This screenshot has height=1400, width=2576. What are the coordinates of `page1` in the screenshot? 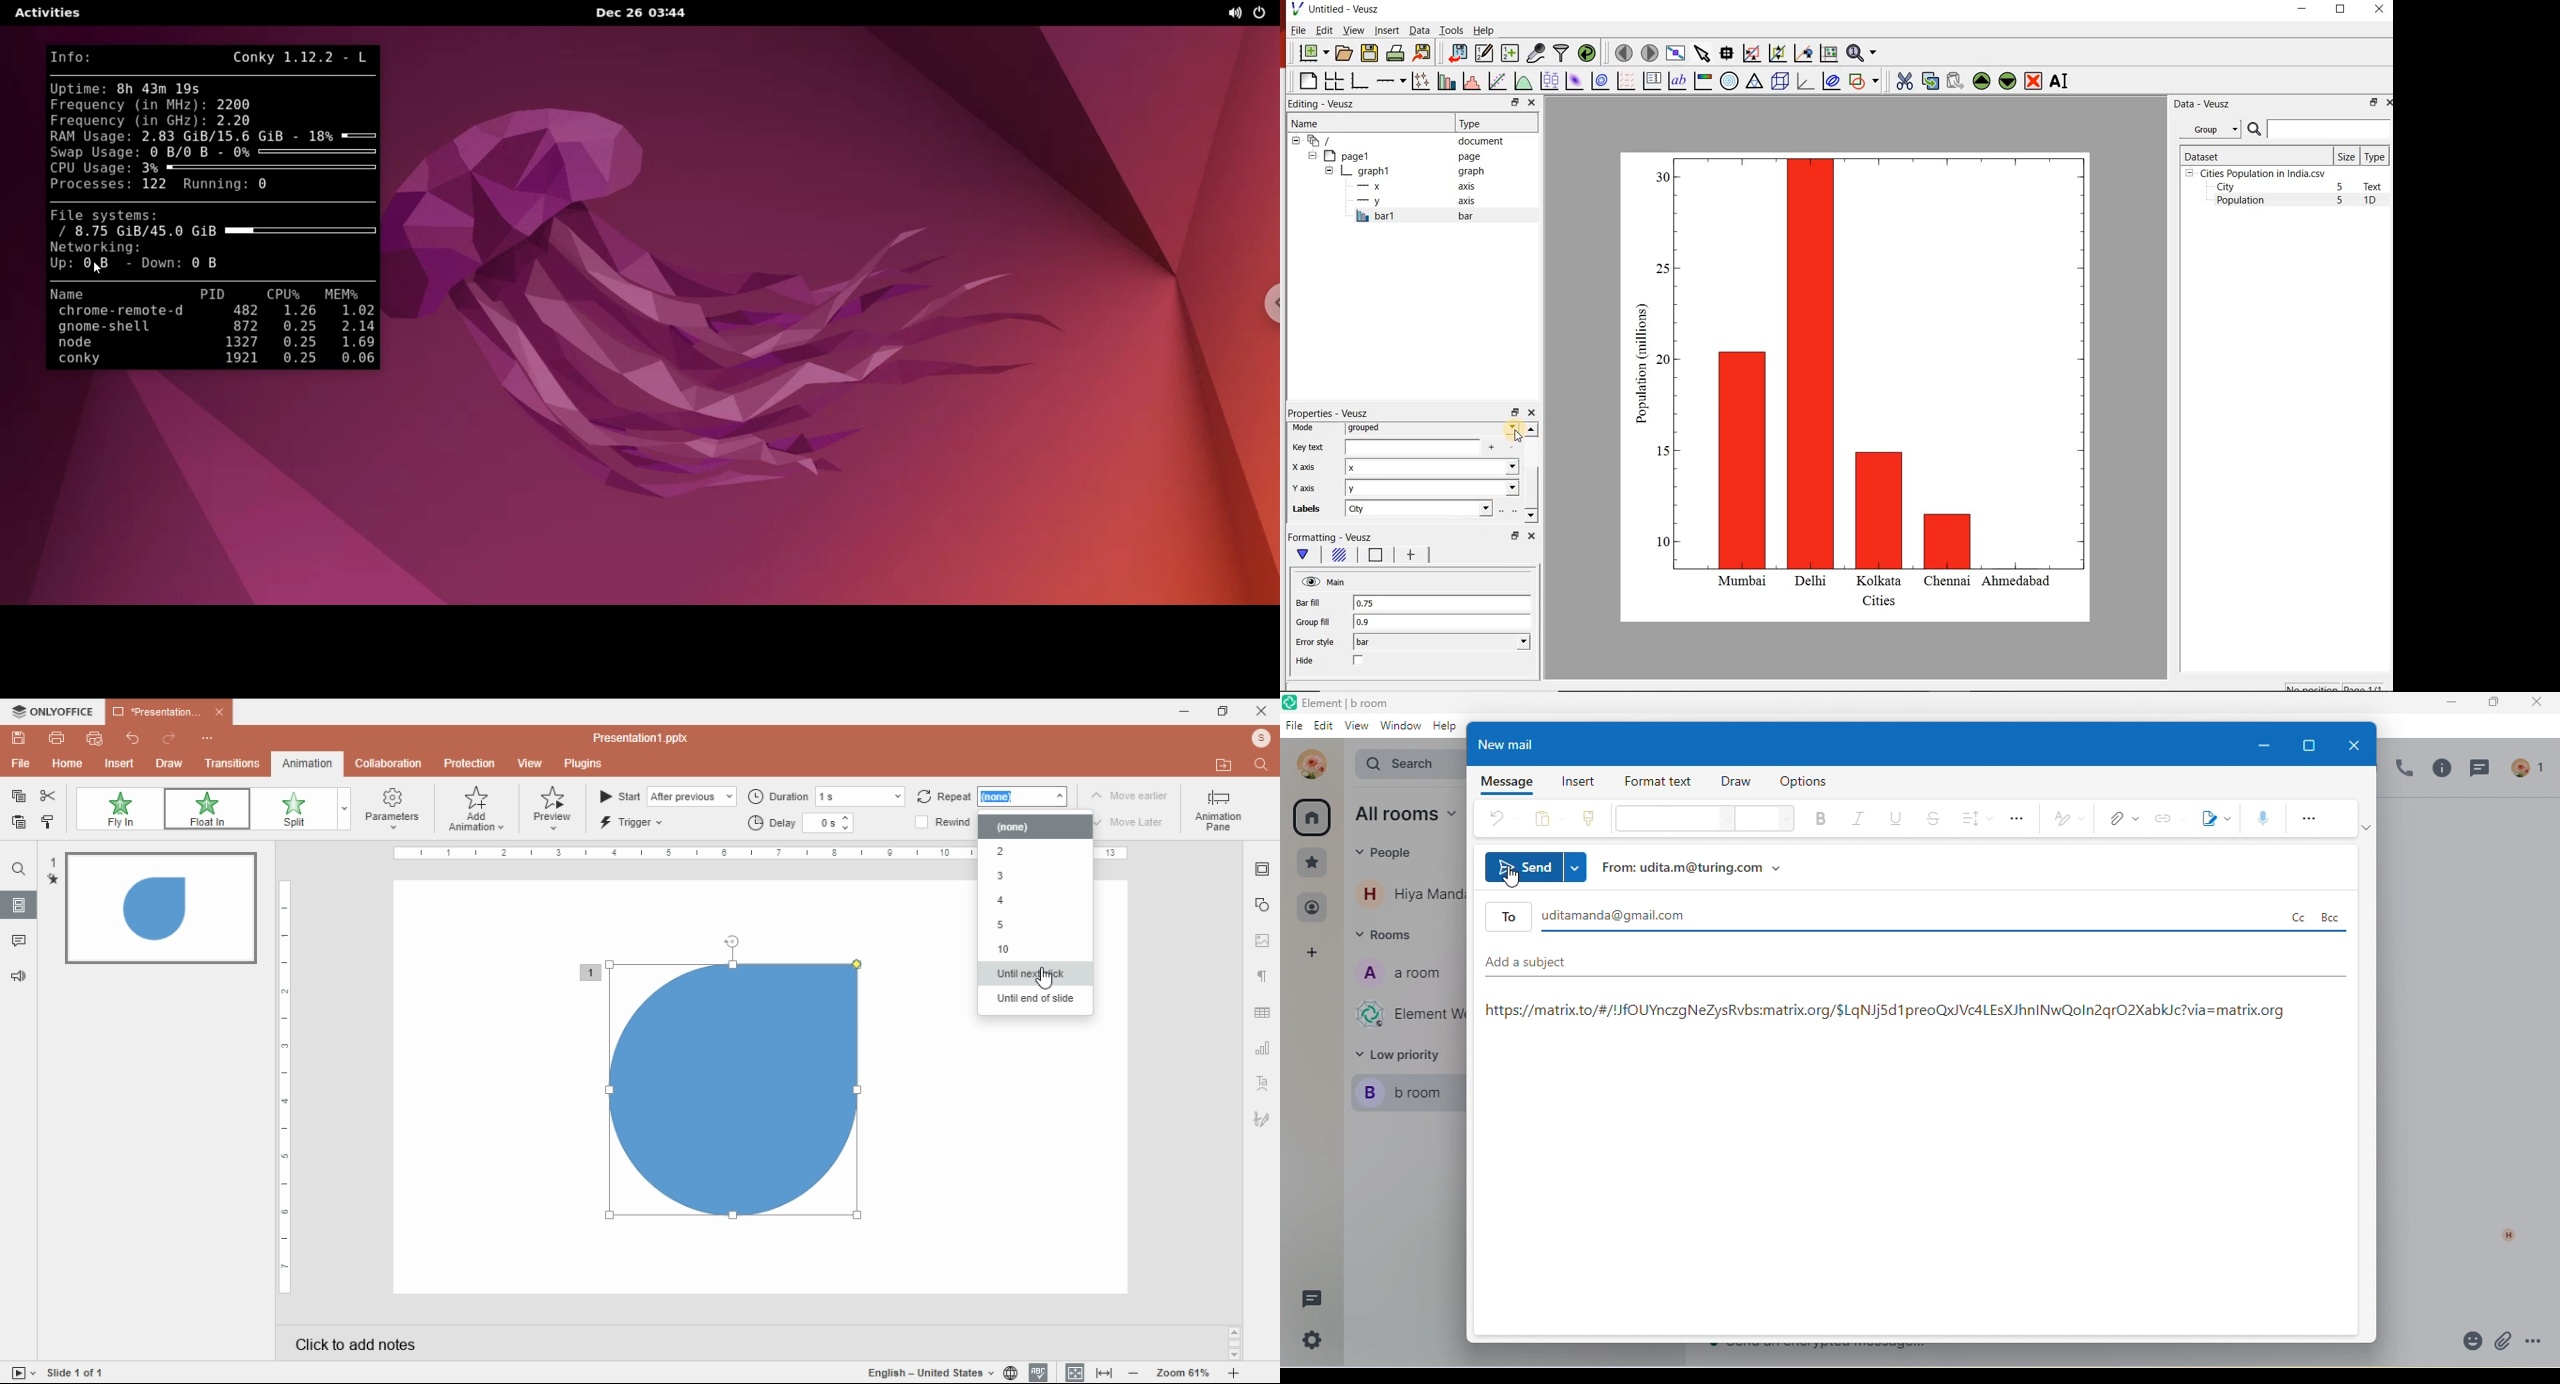 It's located at (1399, 156).